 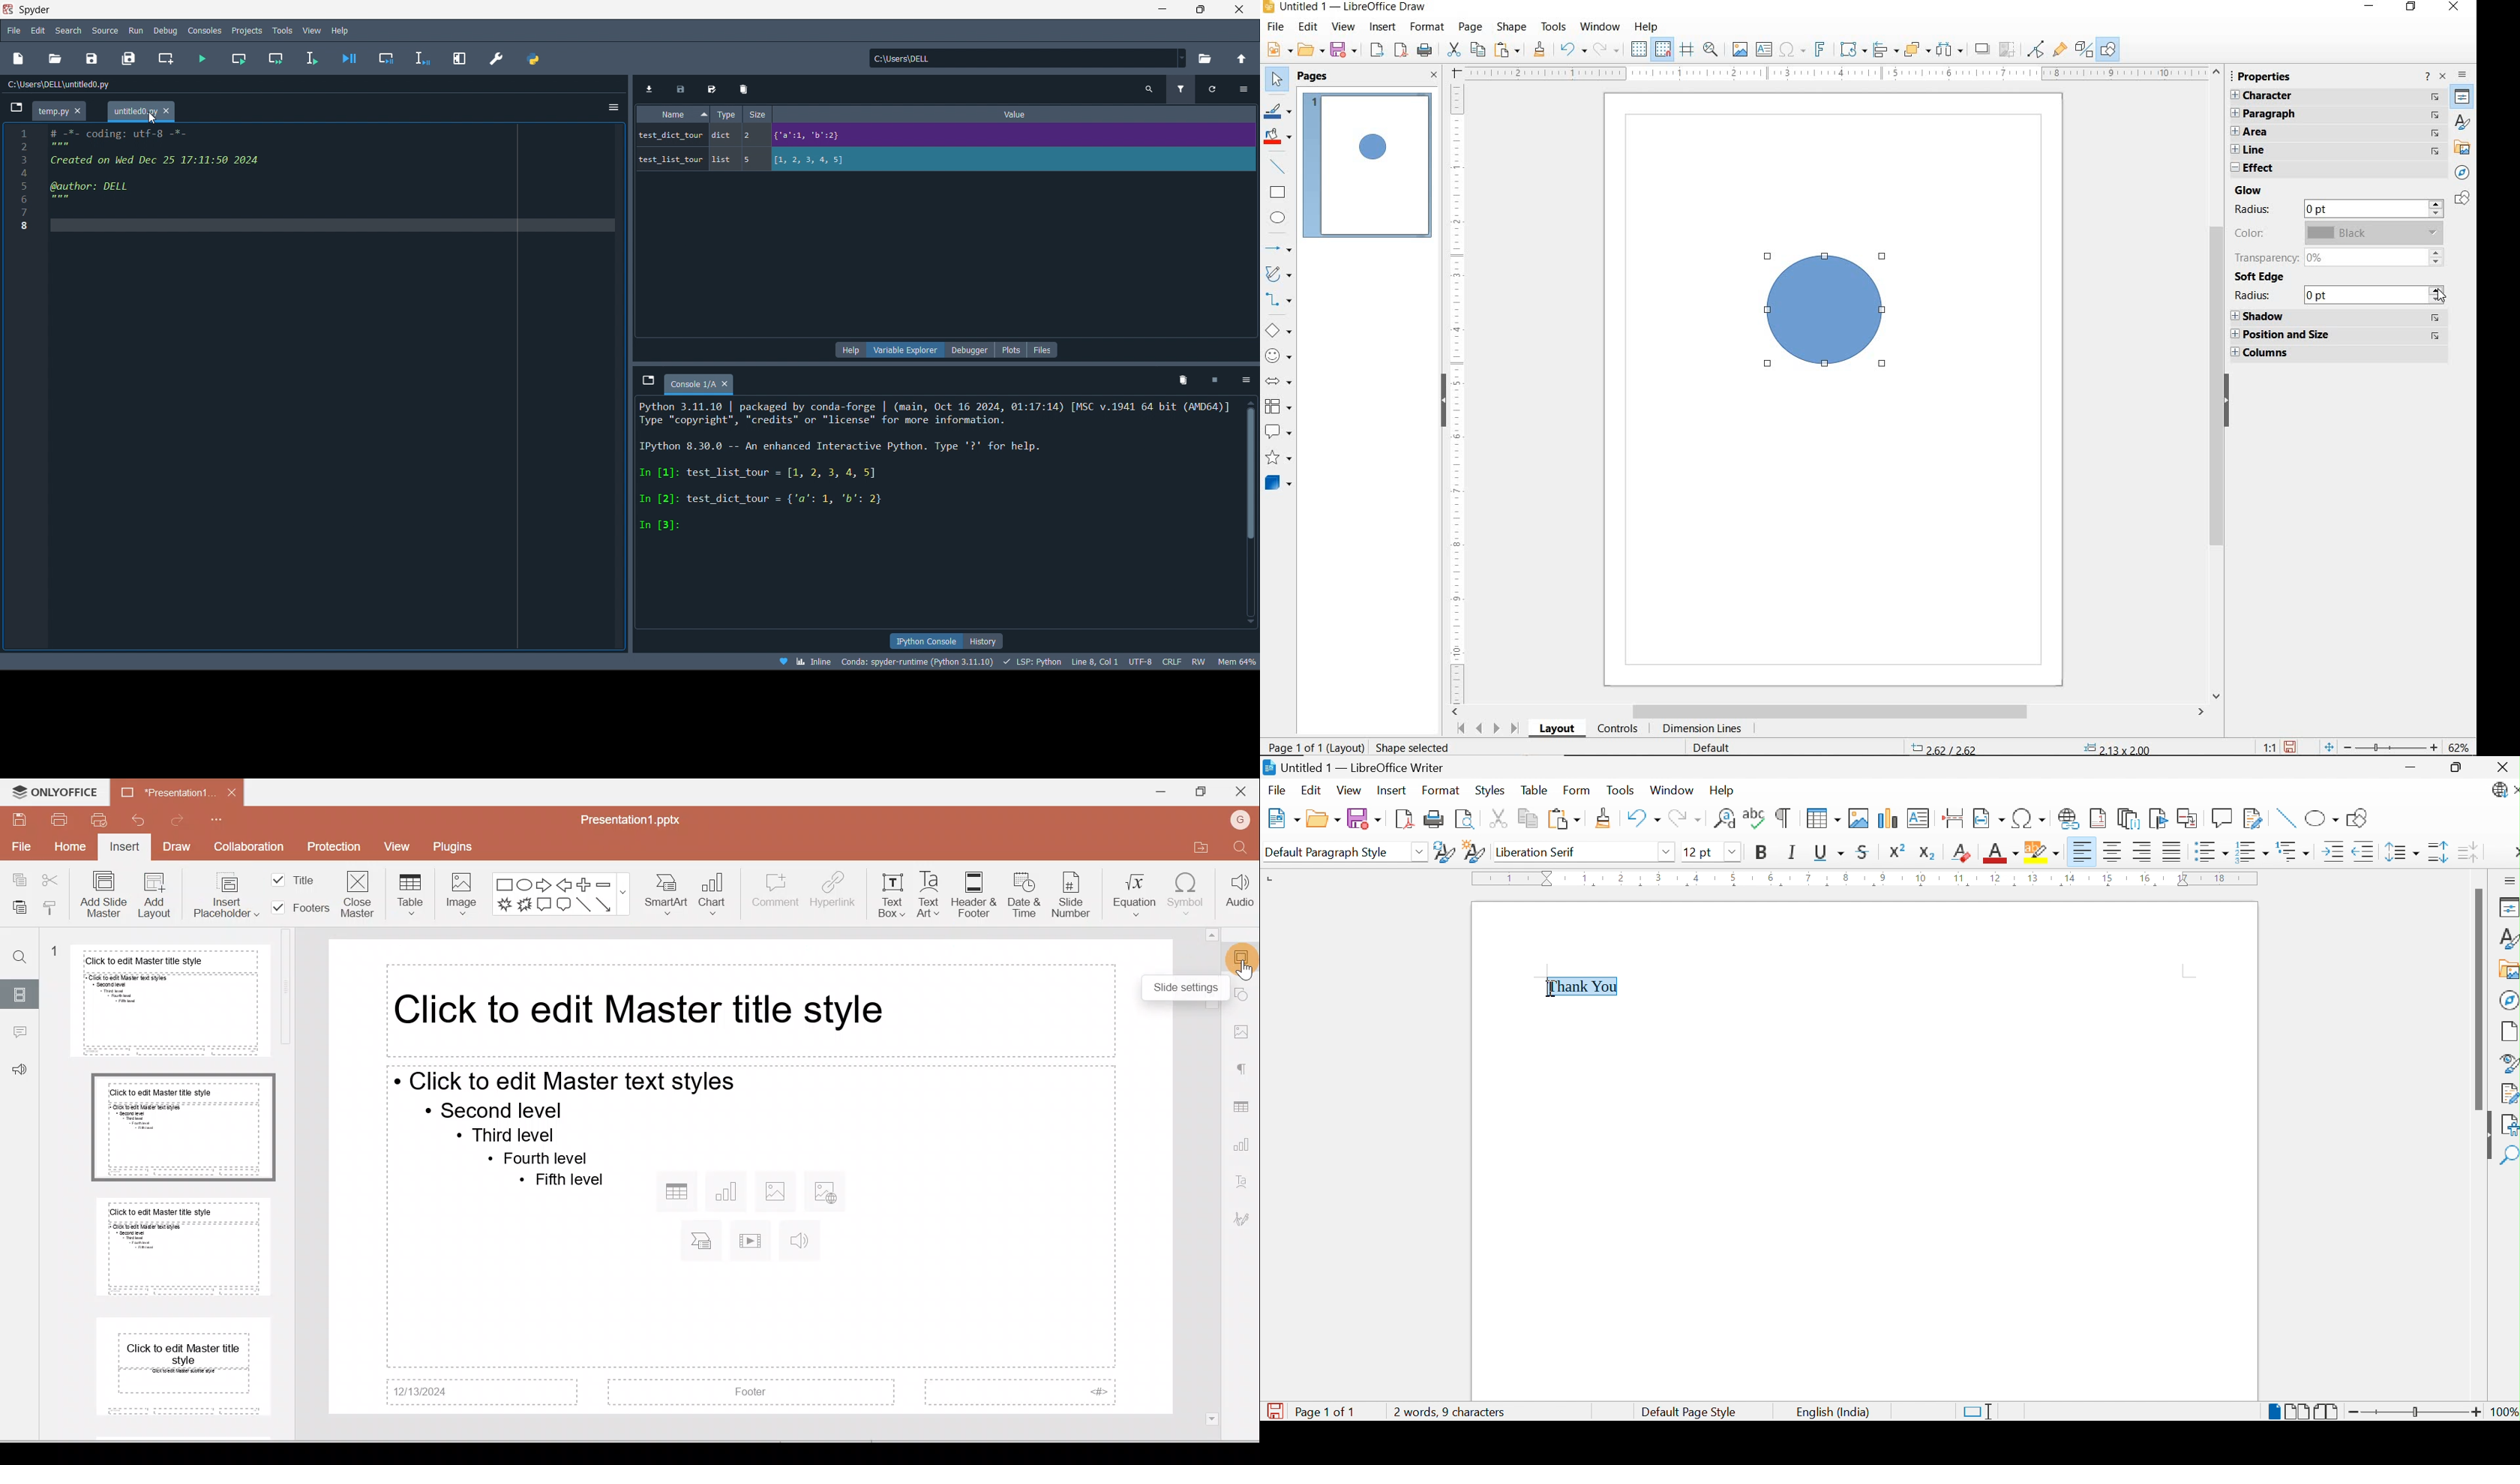 I want to click on Value, so click(x=1017, y=116).